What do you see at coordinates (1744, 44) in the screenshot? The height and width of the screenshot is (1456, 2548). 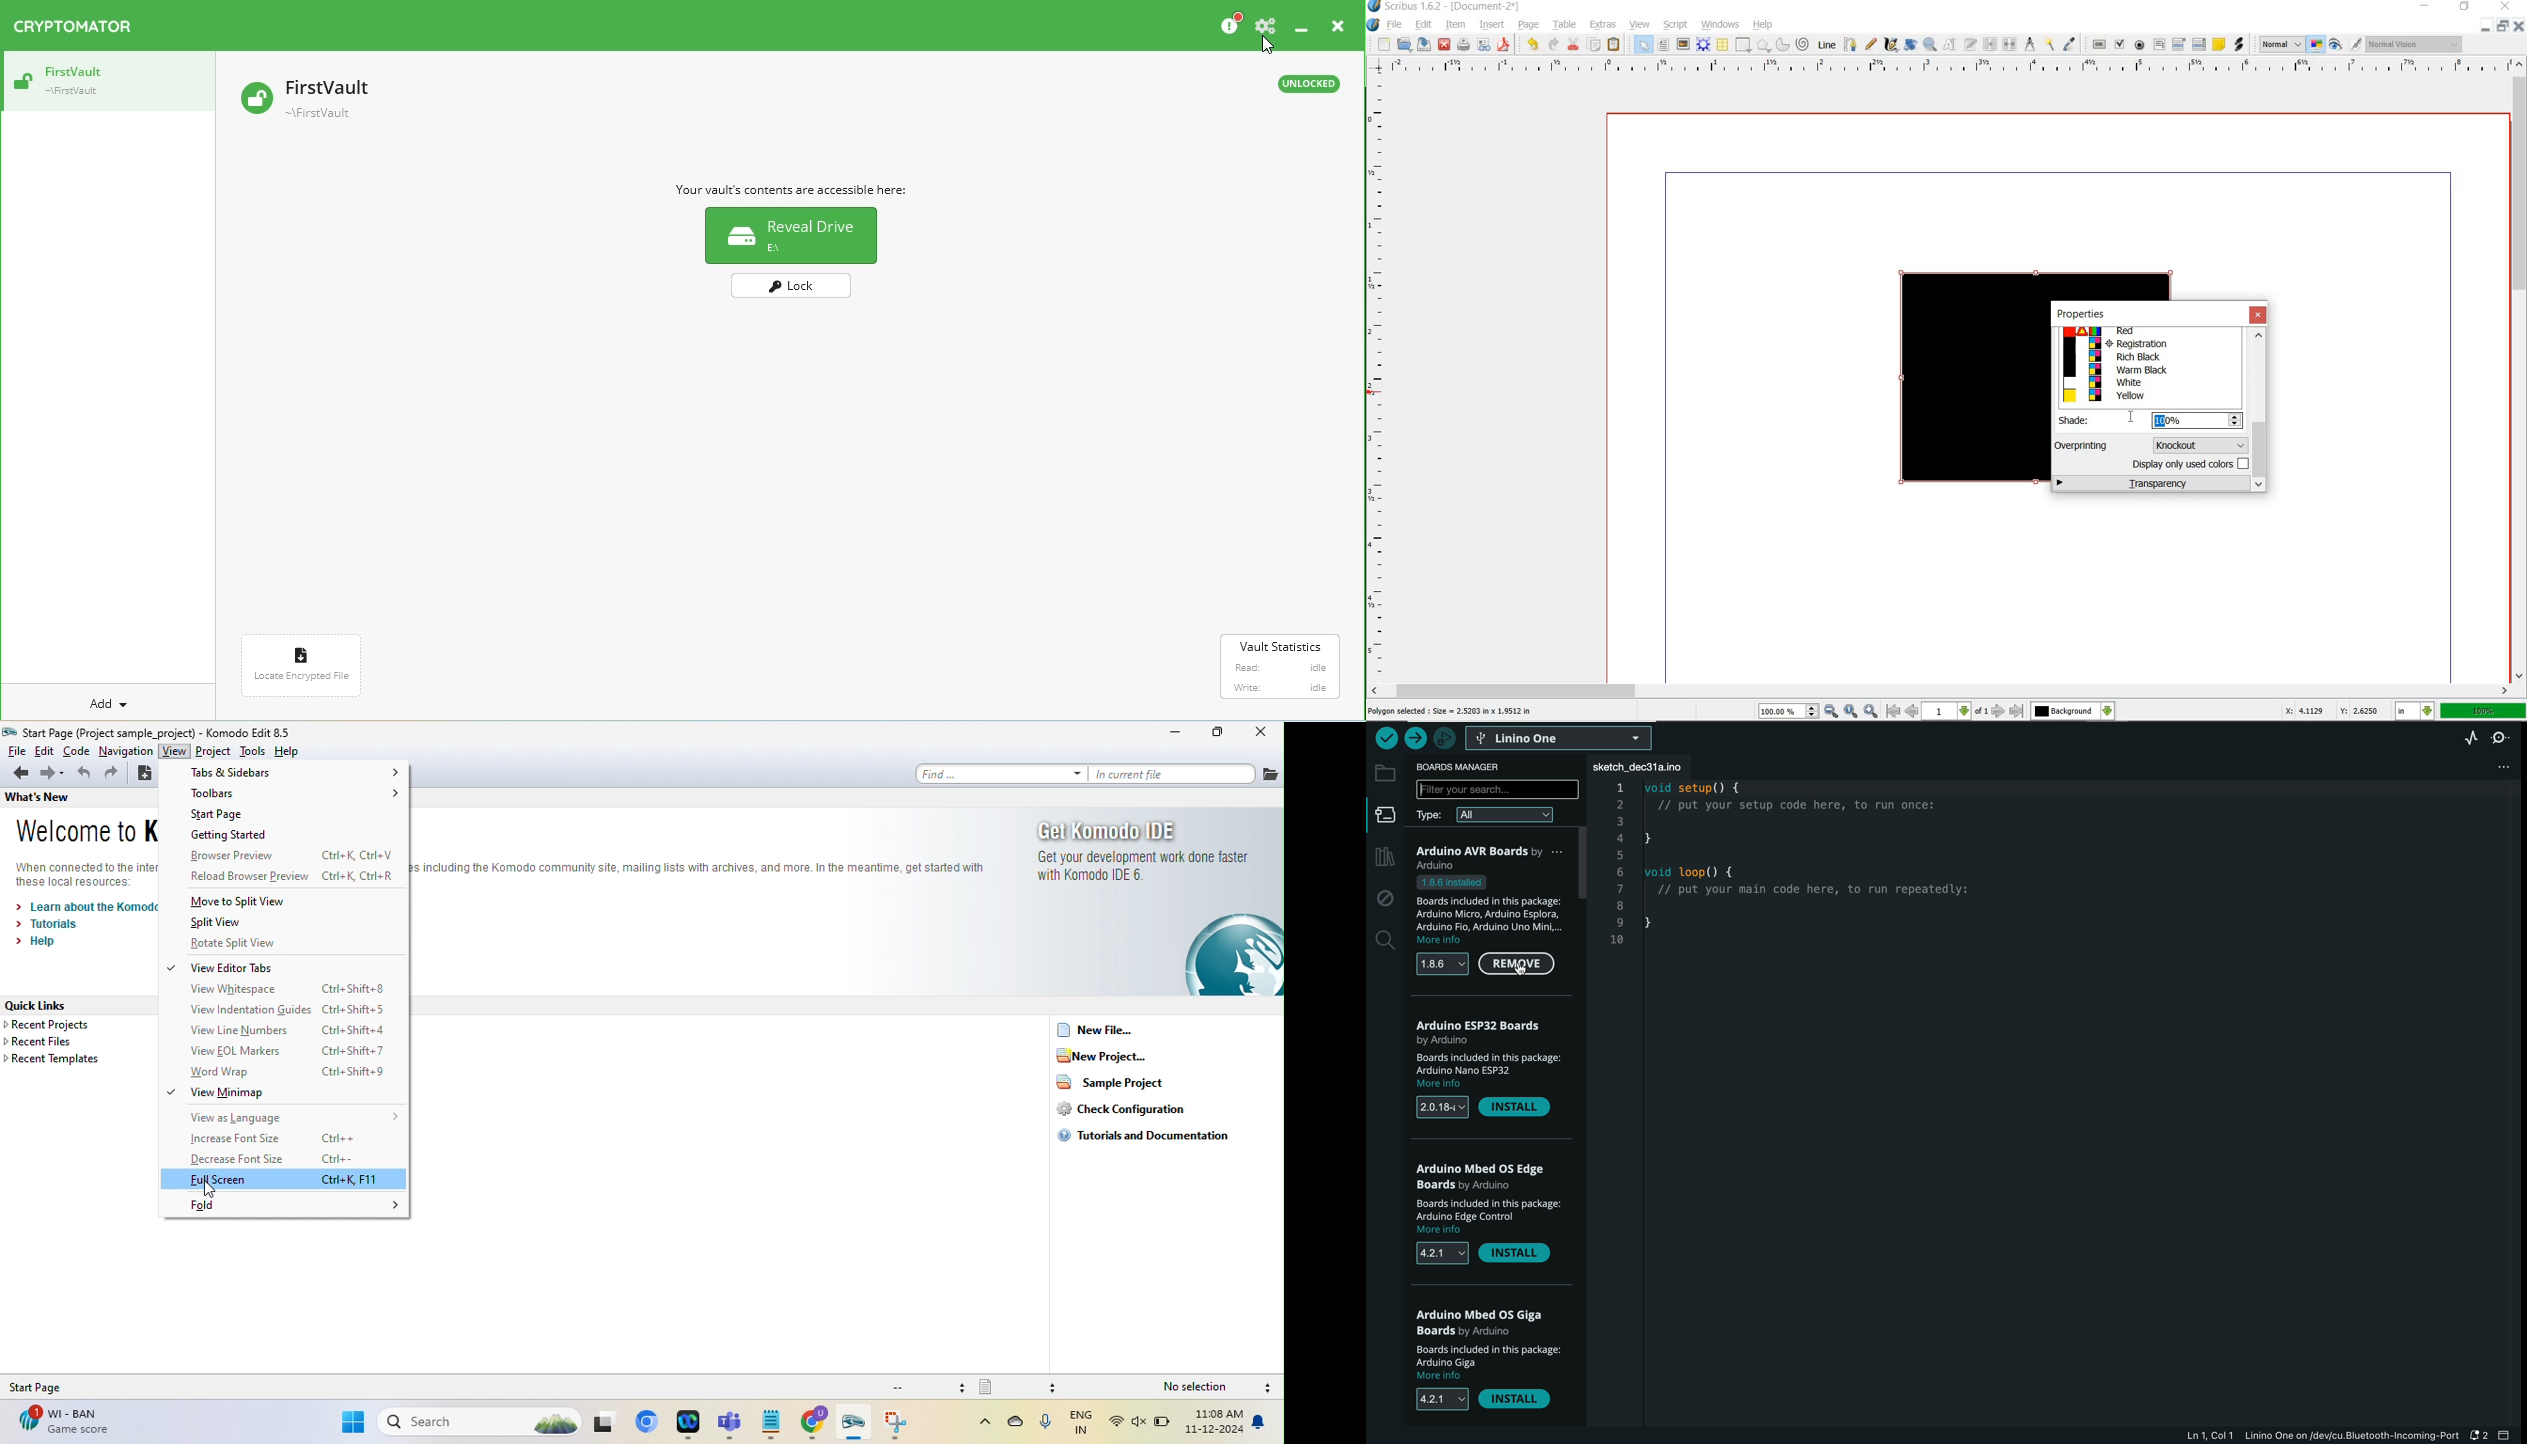 I see `shape` at bounding box center [1744, 44].